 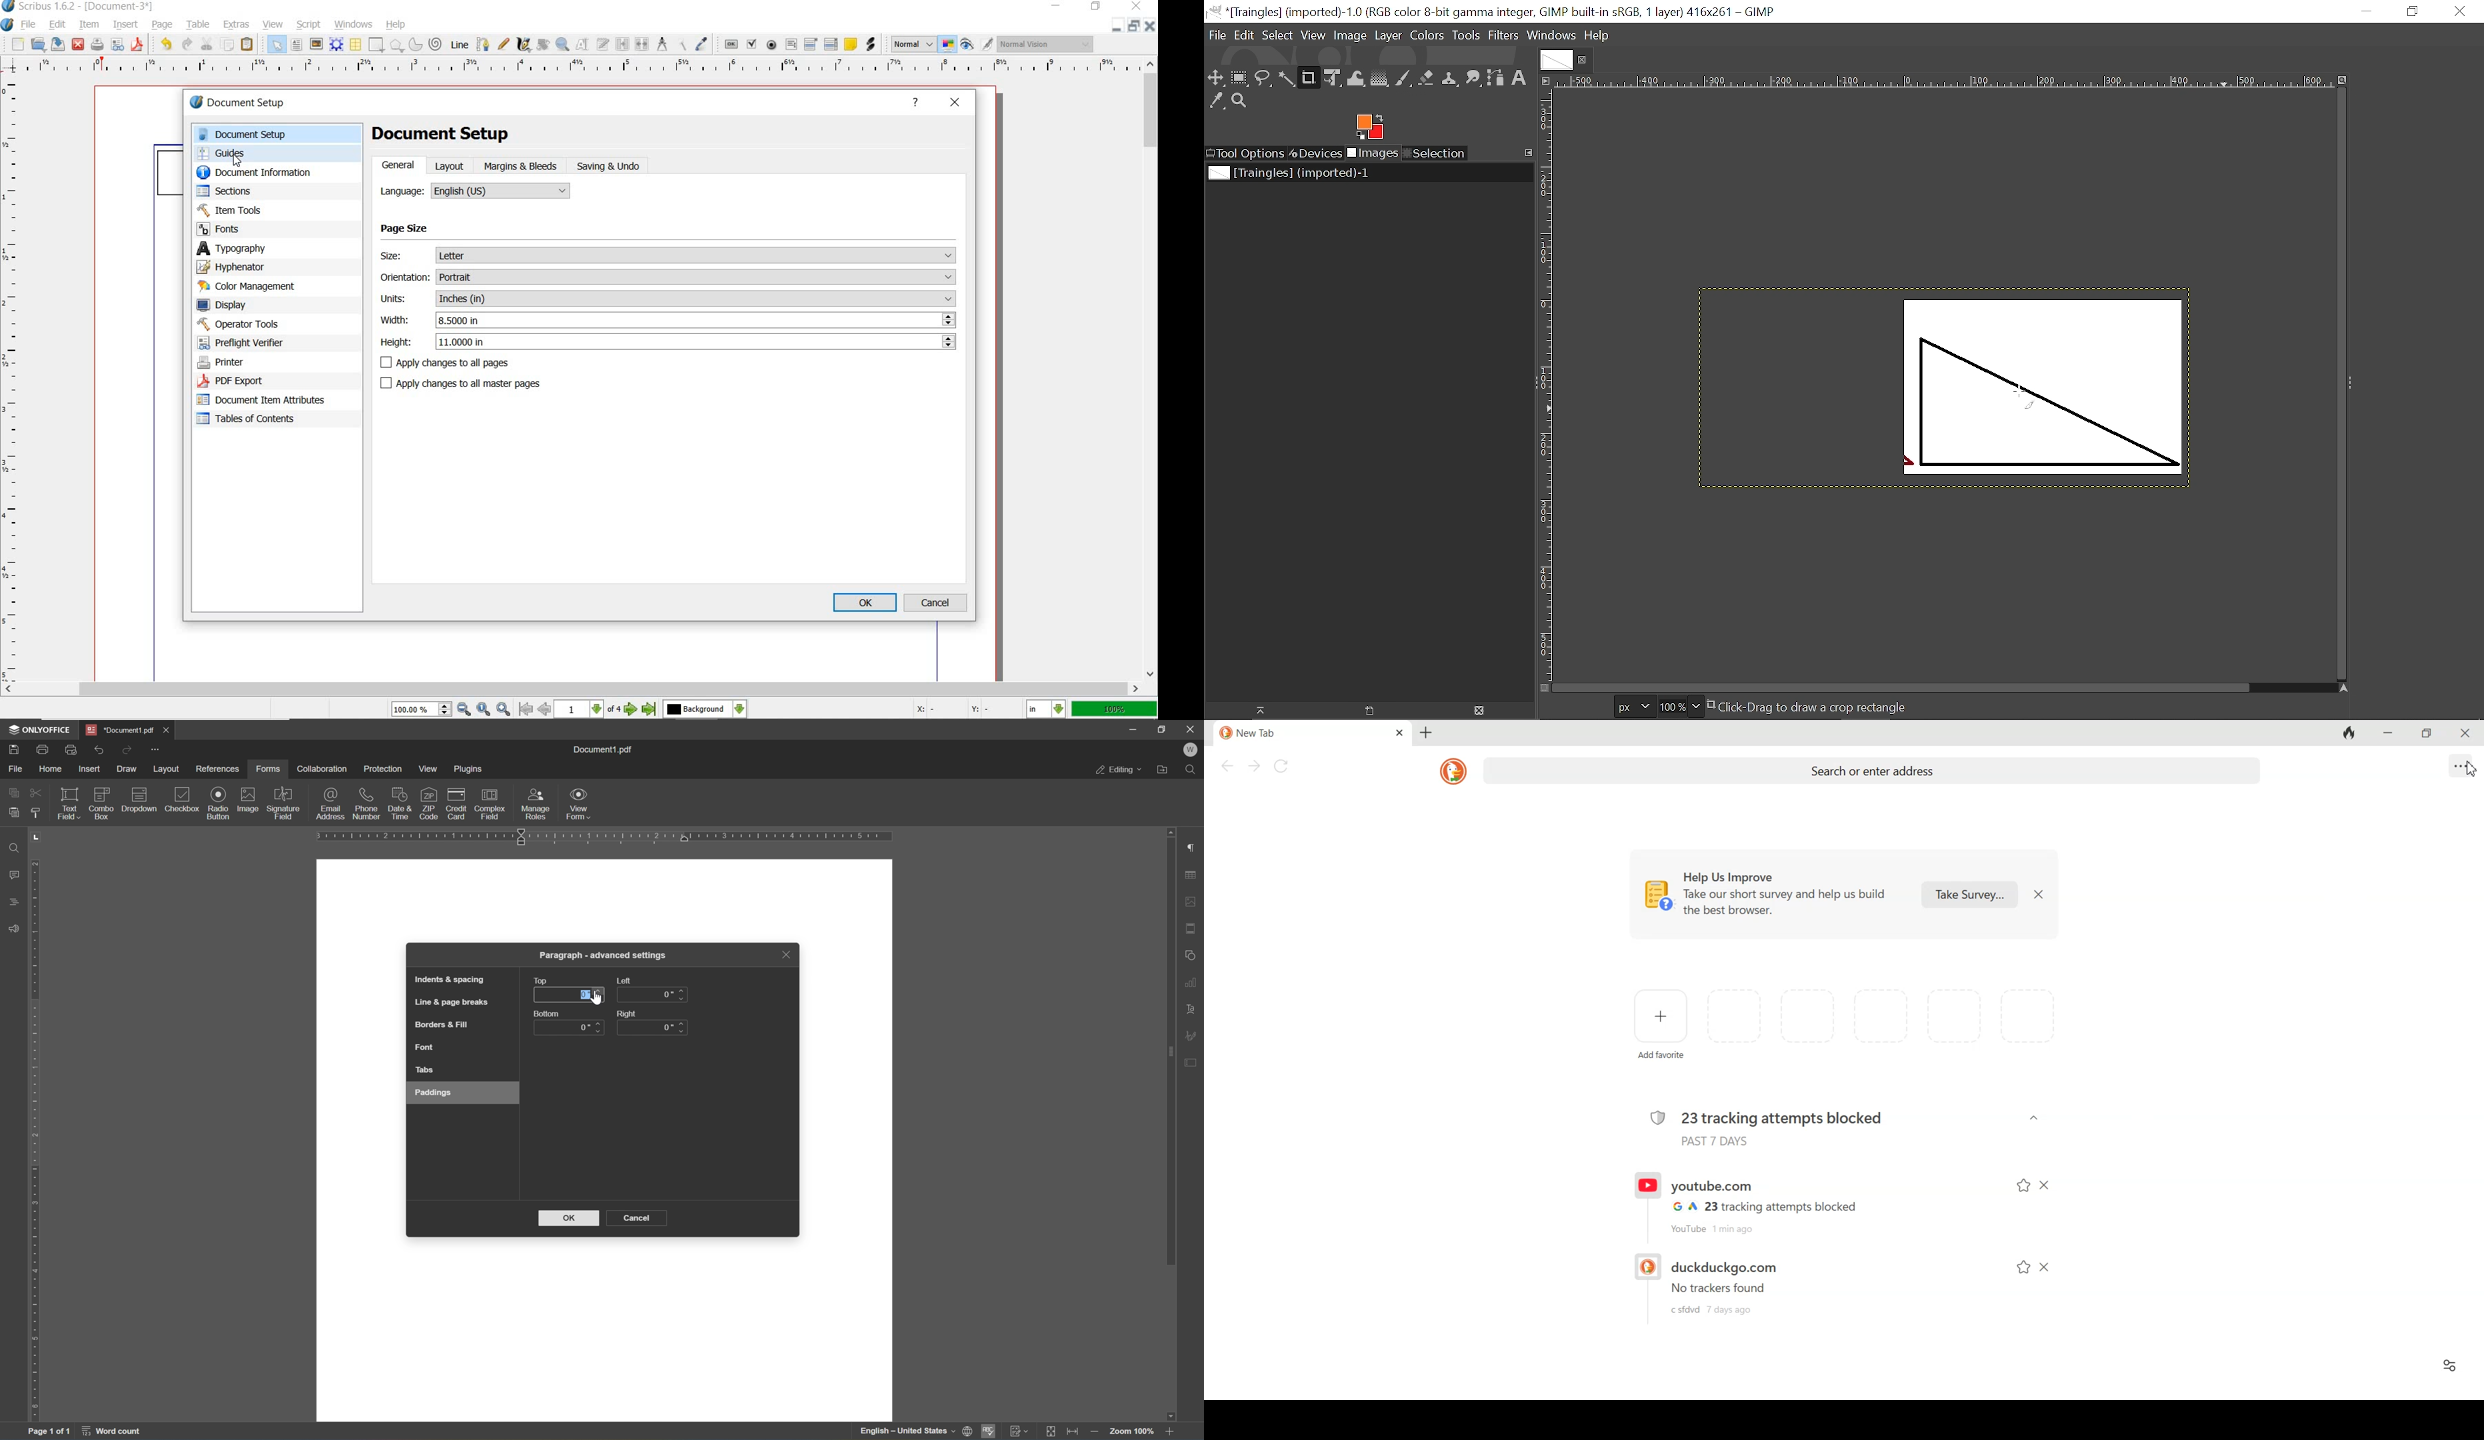 What do you see at coordinates (1116, 709) in the screenshot?
I see `100%` at bounding box center [1116, 709].